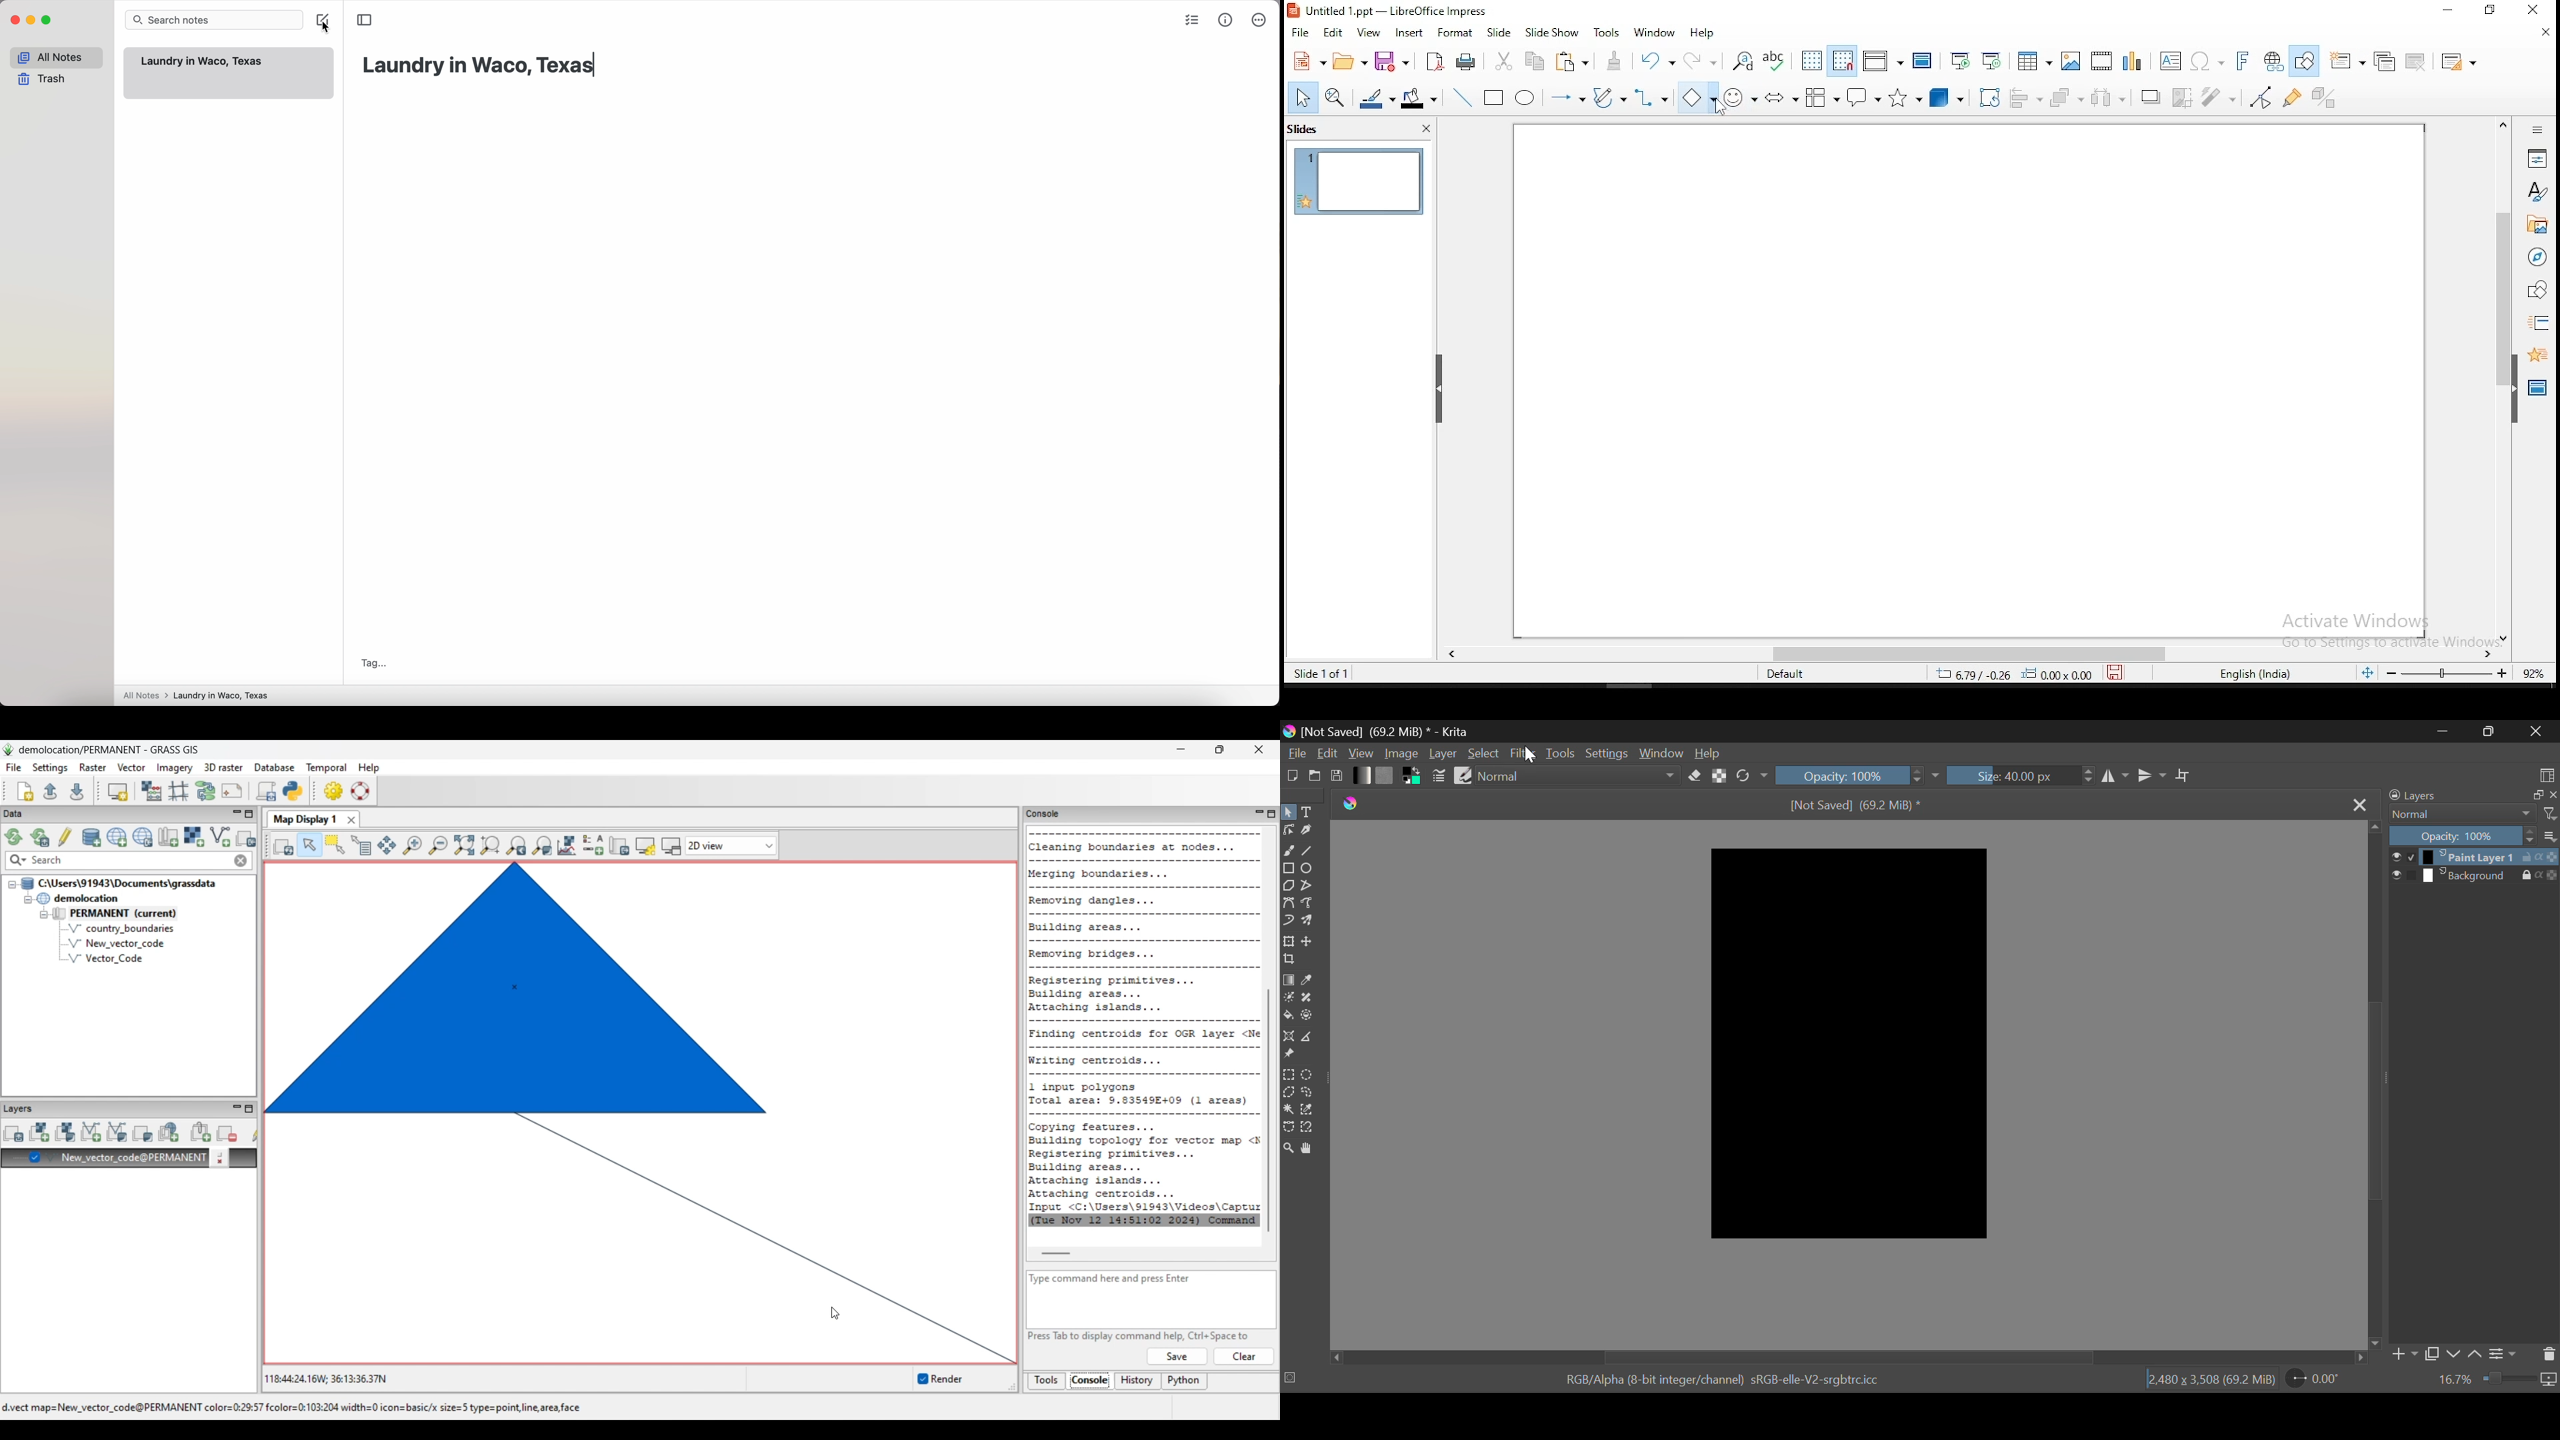 The width and height of the screenshot is (2576, 1456). What do you see at coordinates (2534, 876) in the screenshot?
I see `alpha` at bounding box center [2534, 876].